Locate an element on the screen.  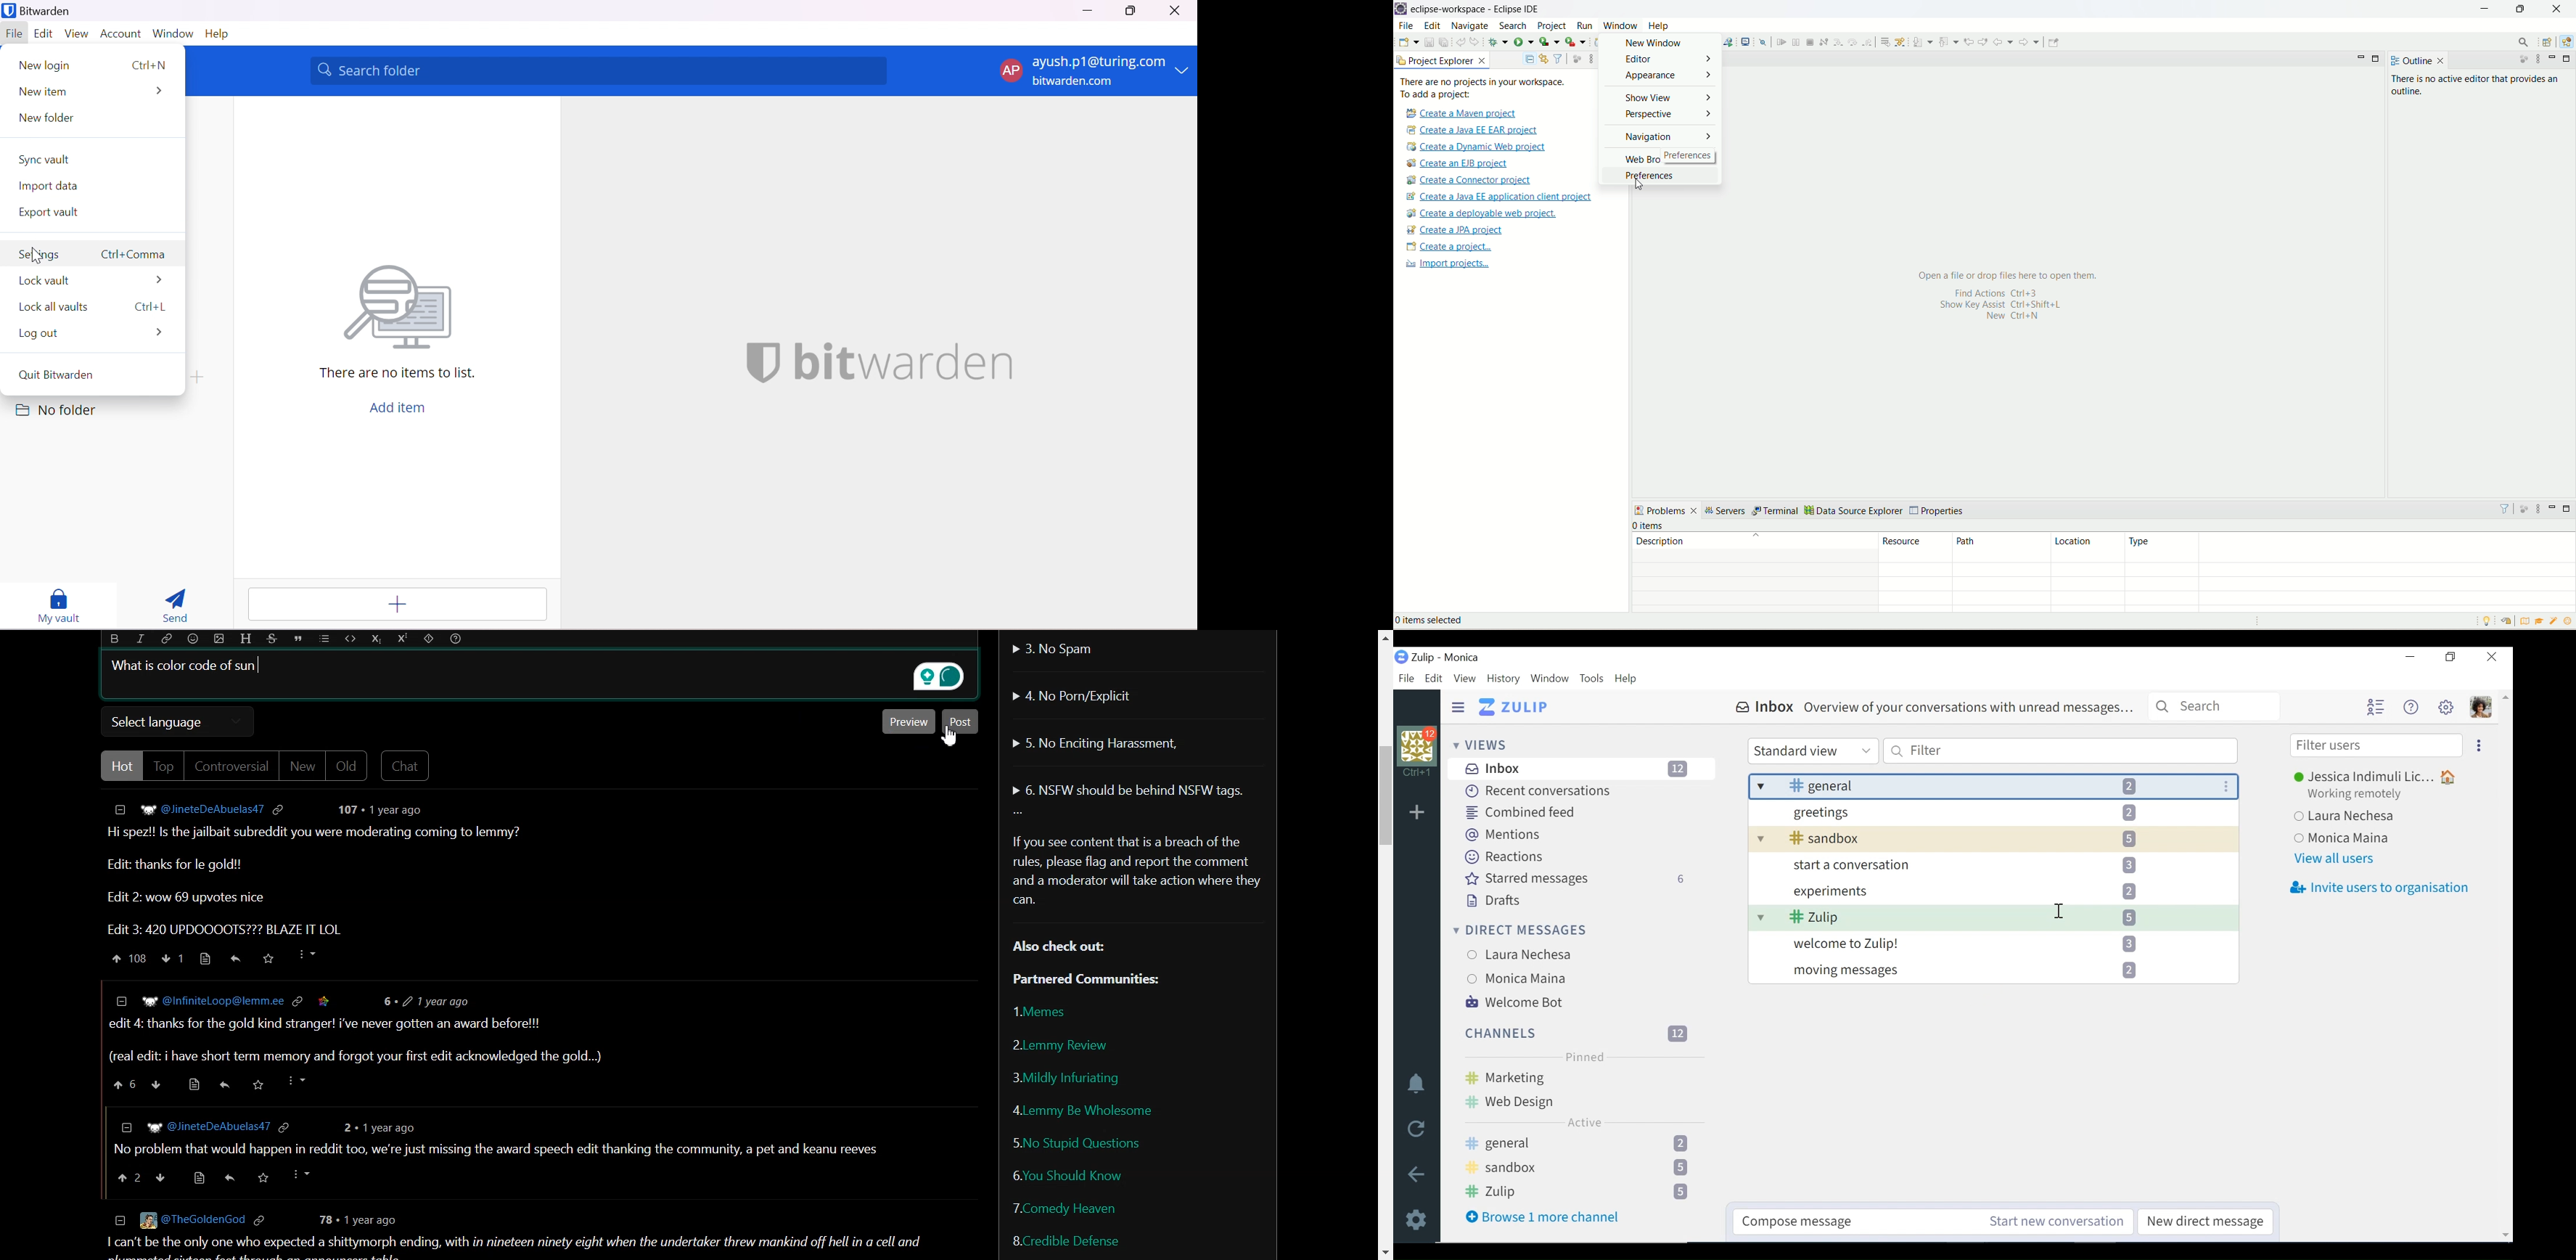
Lemmy Be Wholesome is located at coordinates (1082, 1110).